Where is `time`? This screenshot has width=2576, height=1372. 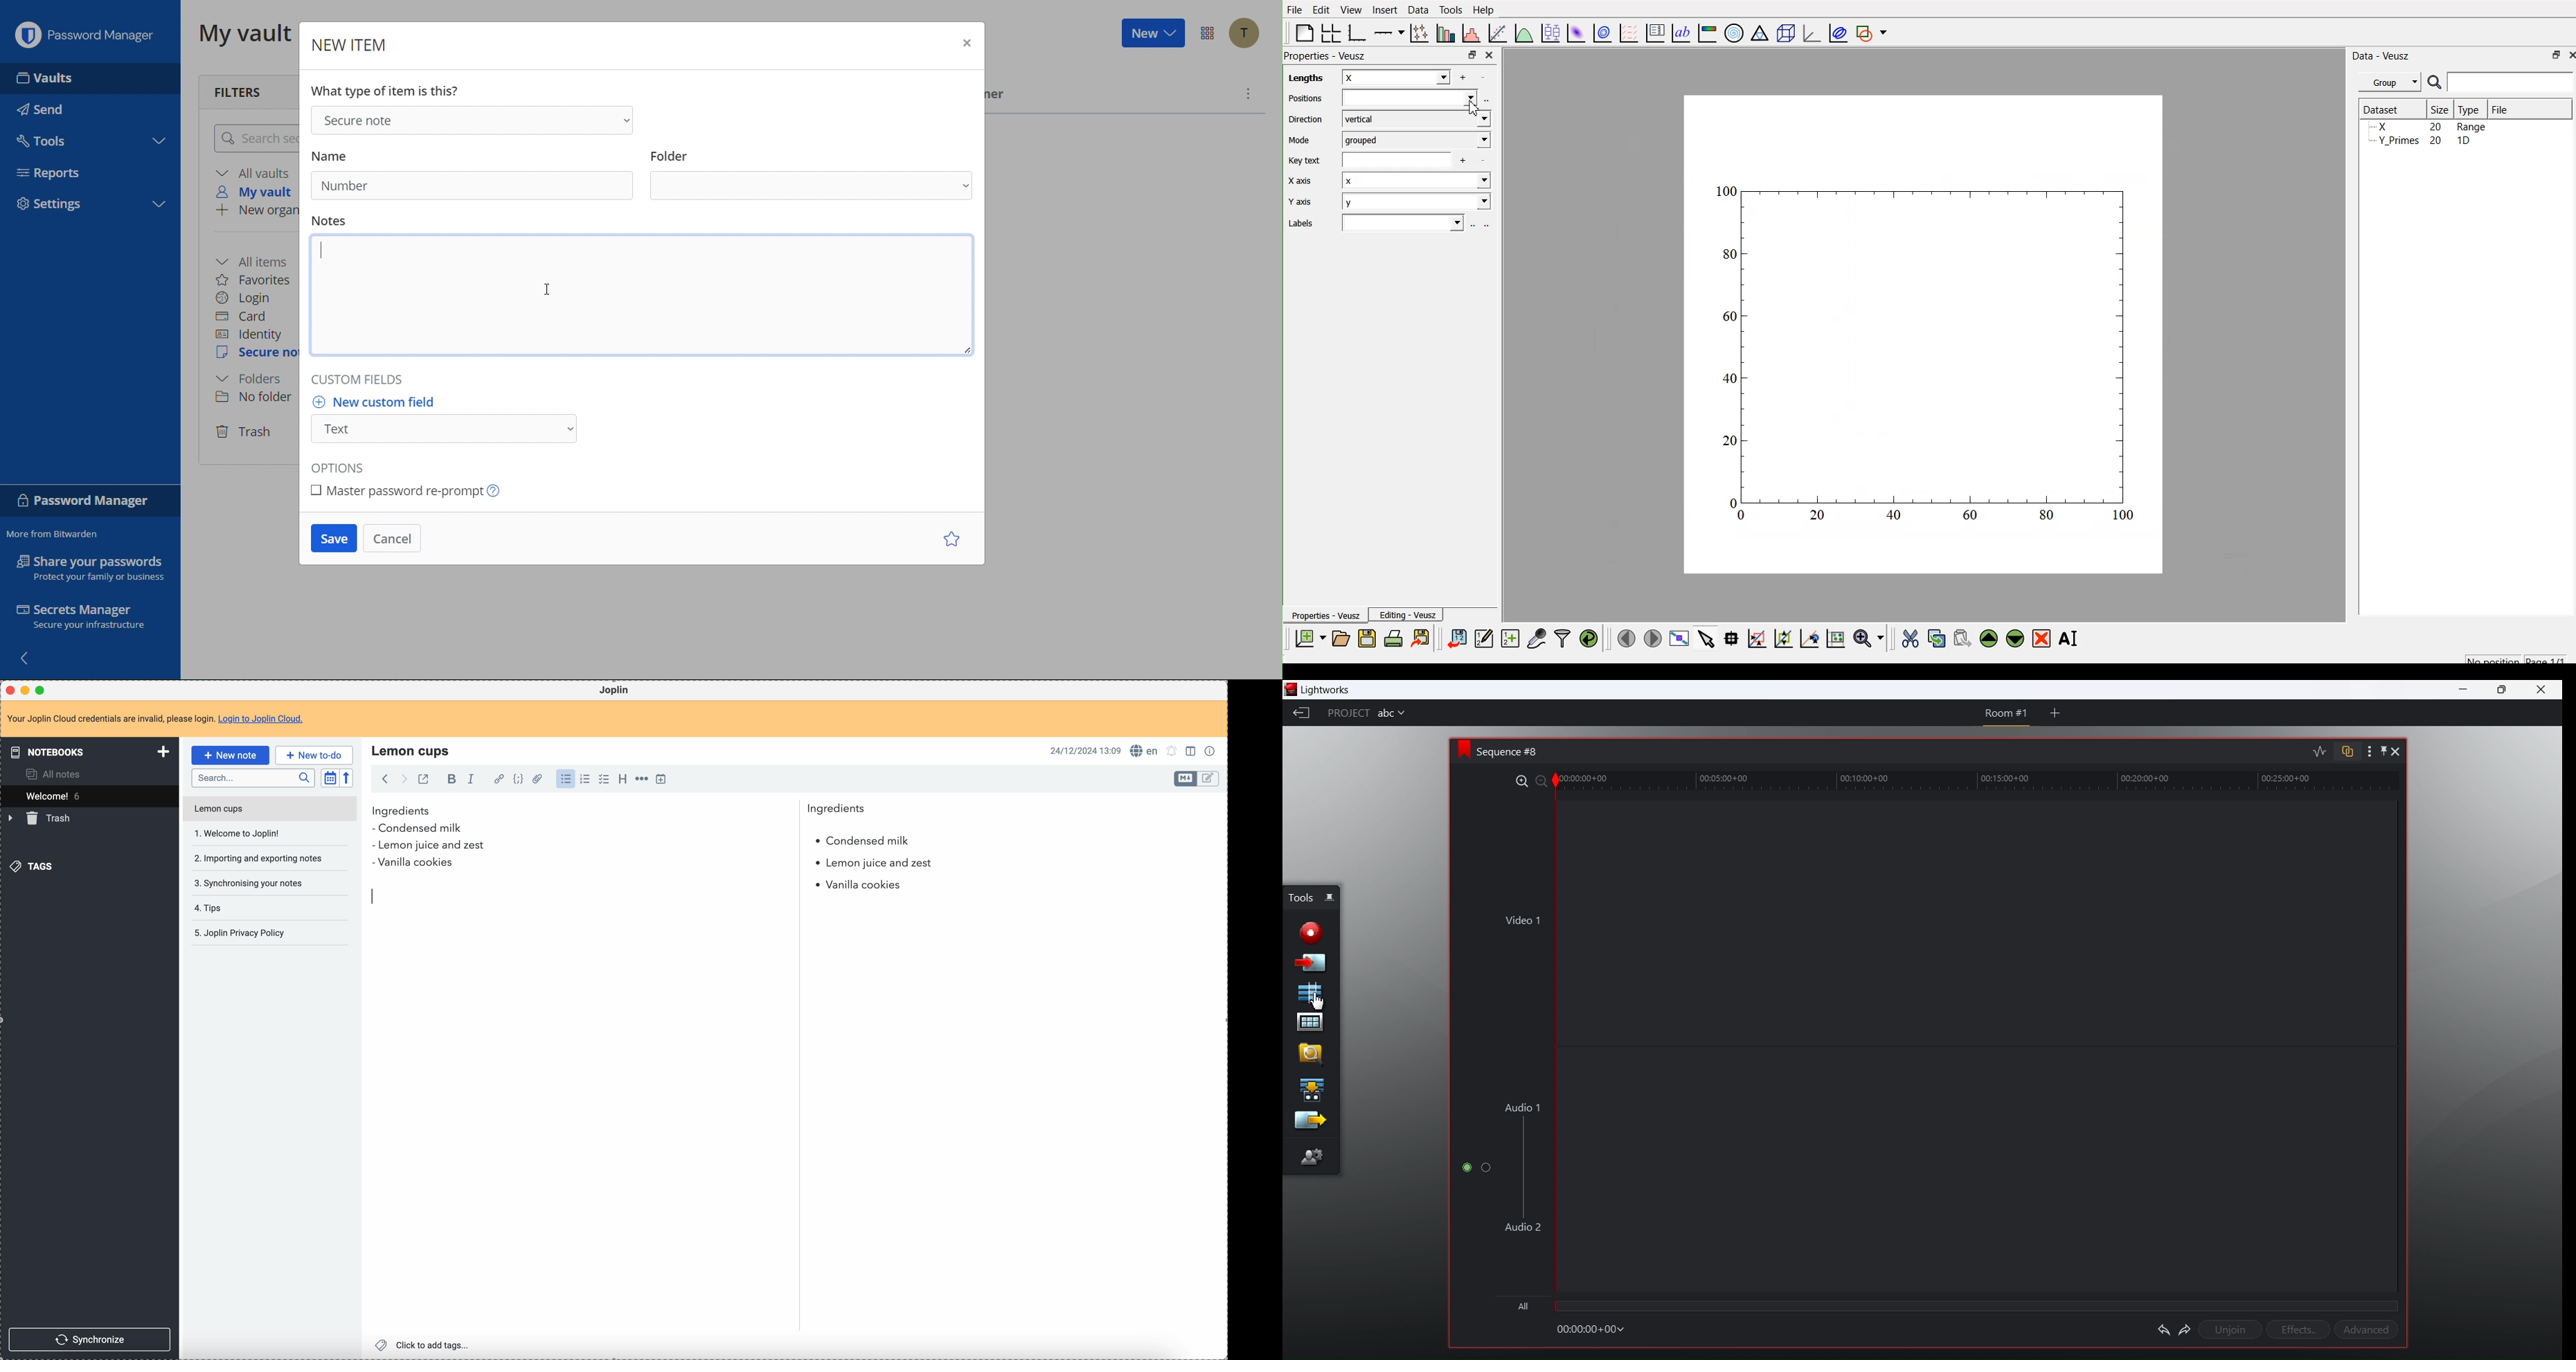
time is located at coordinates (1985, 782).